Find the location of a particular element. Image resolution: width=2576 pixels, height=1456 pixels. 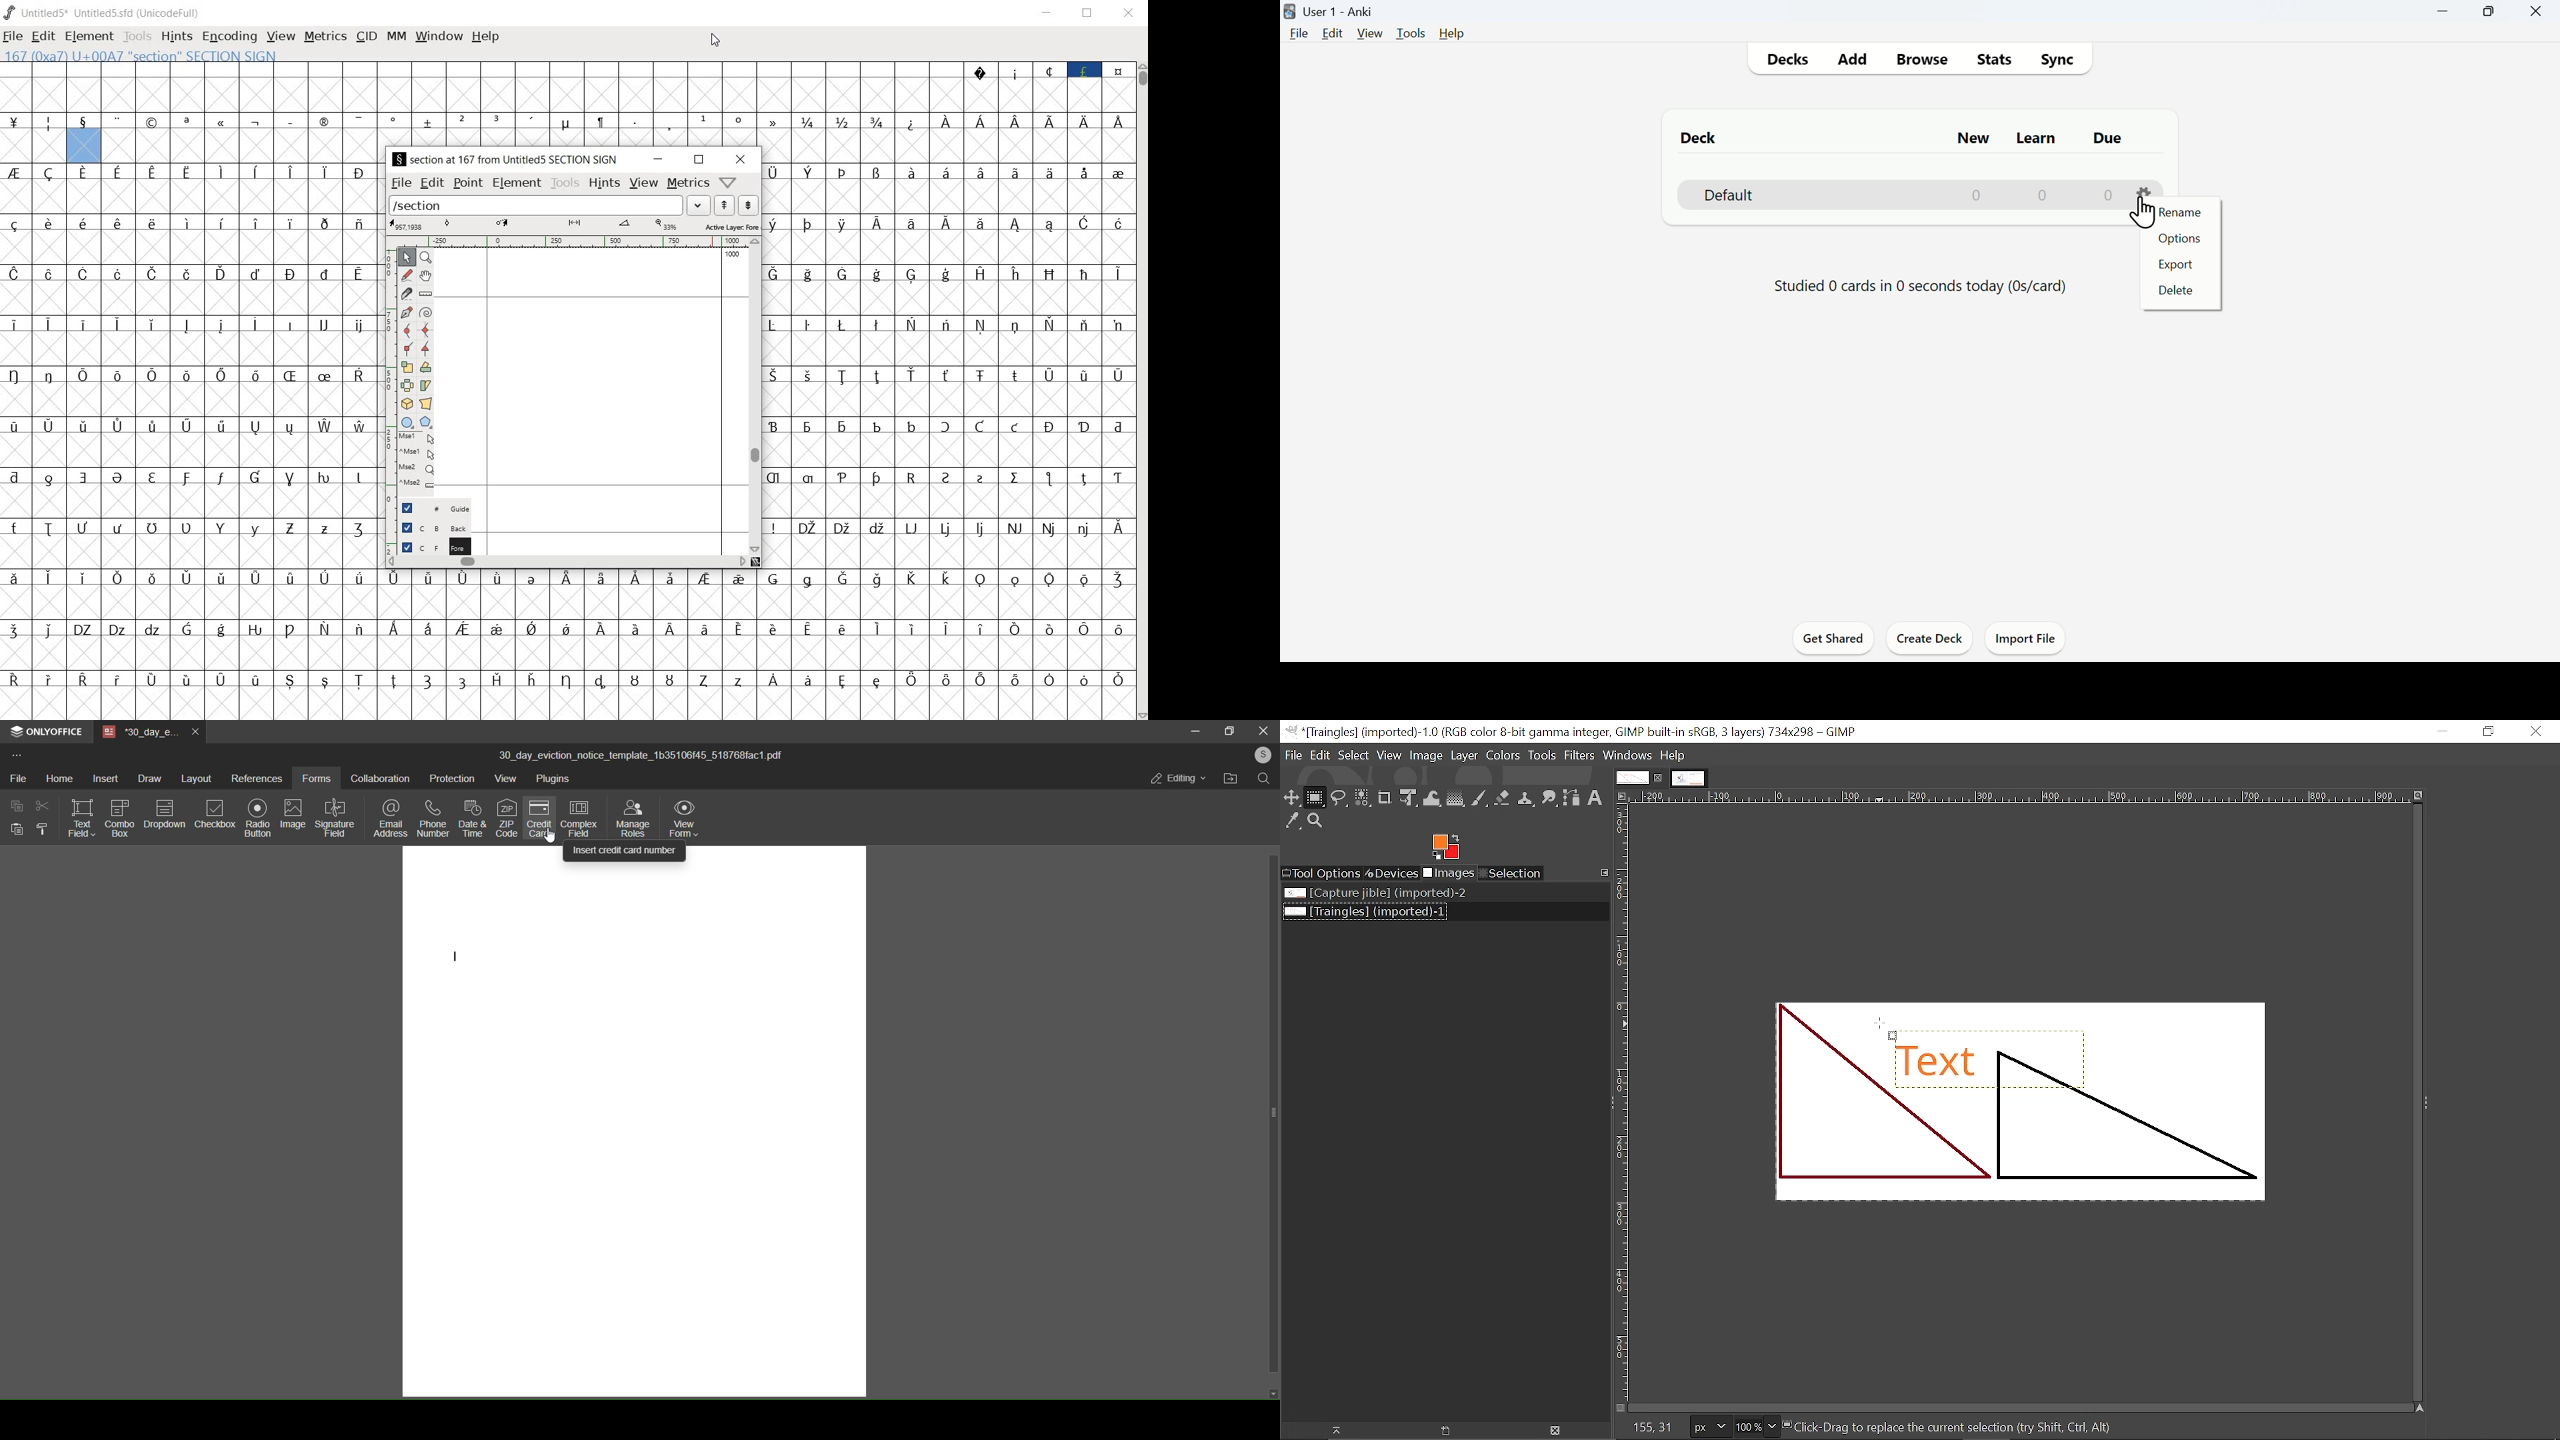

text field is located at coordinates (83, 819).